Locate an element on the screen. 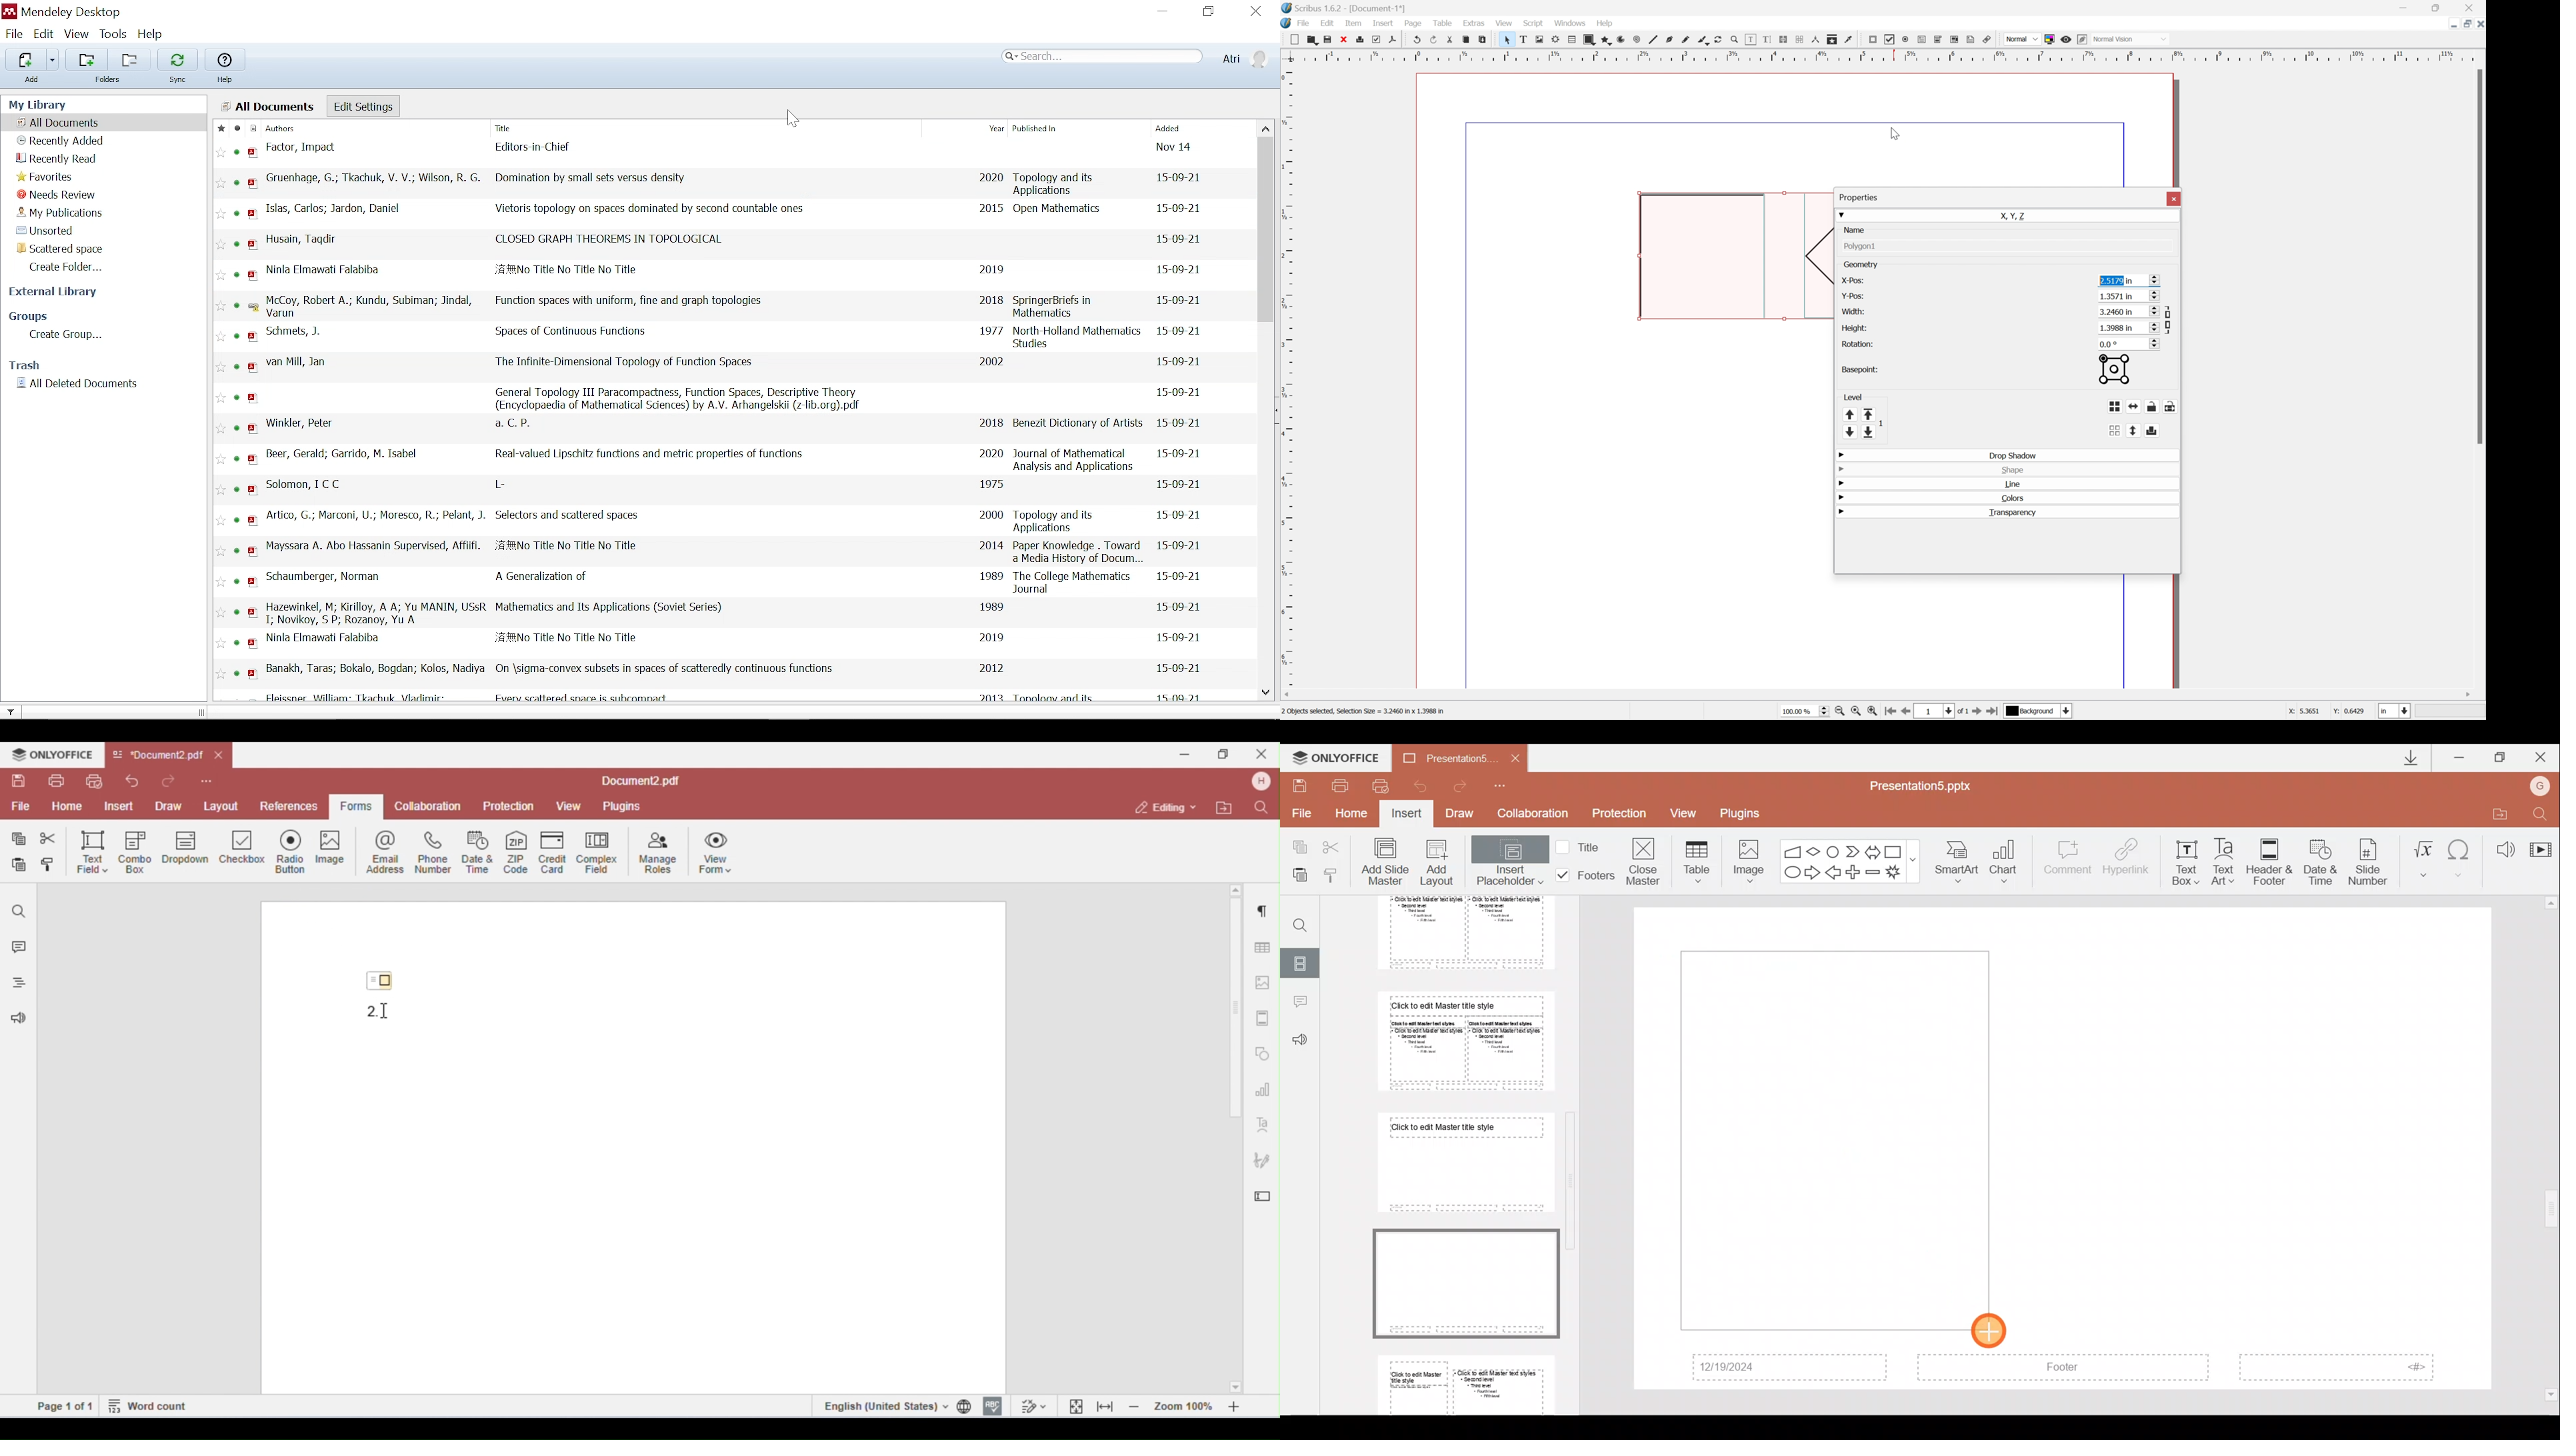 The height and width of the screenshot is (1456, 2576). Level is located at coordinates (1864, 415).